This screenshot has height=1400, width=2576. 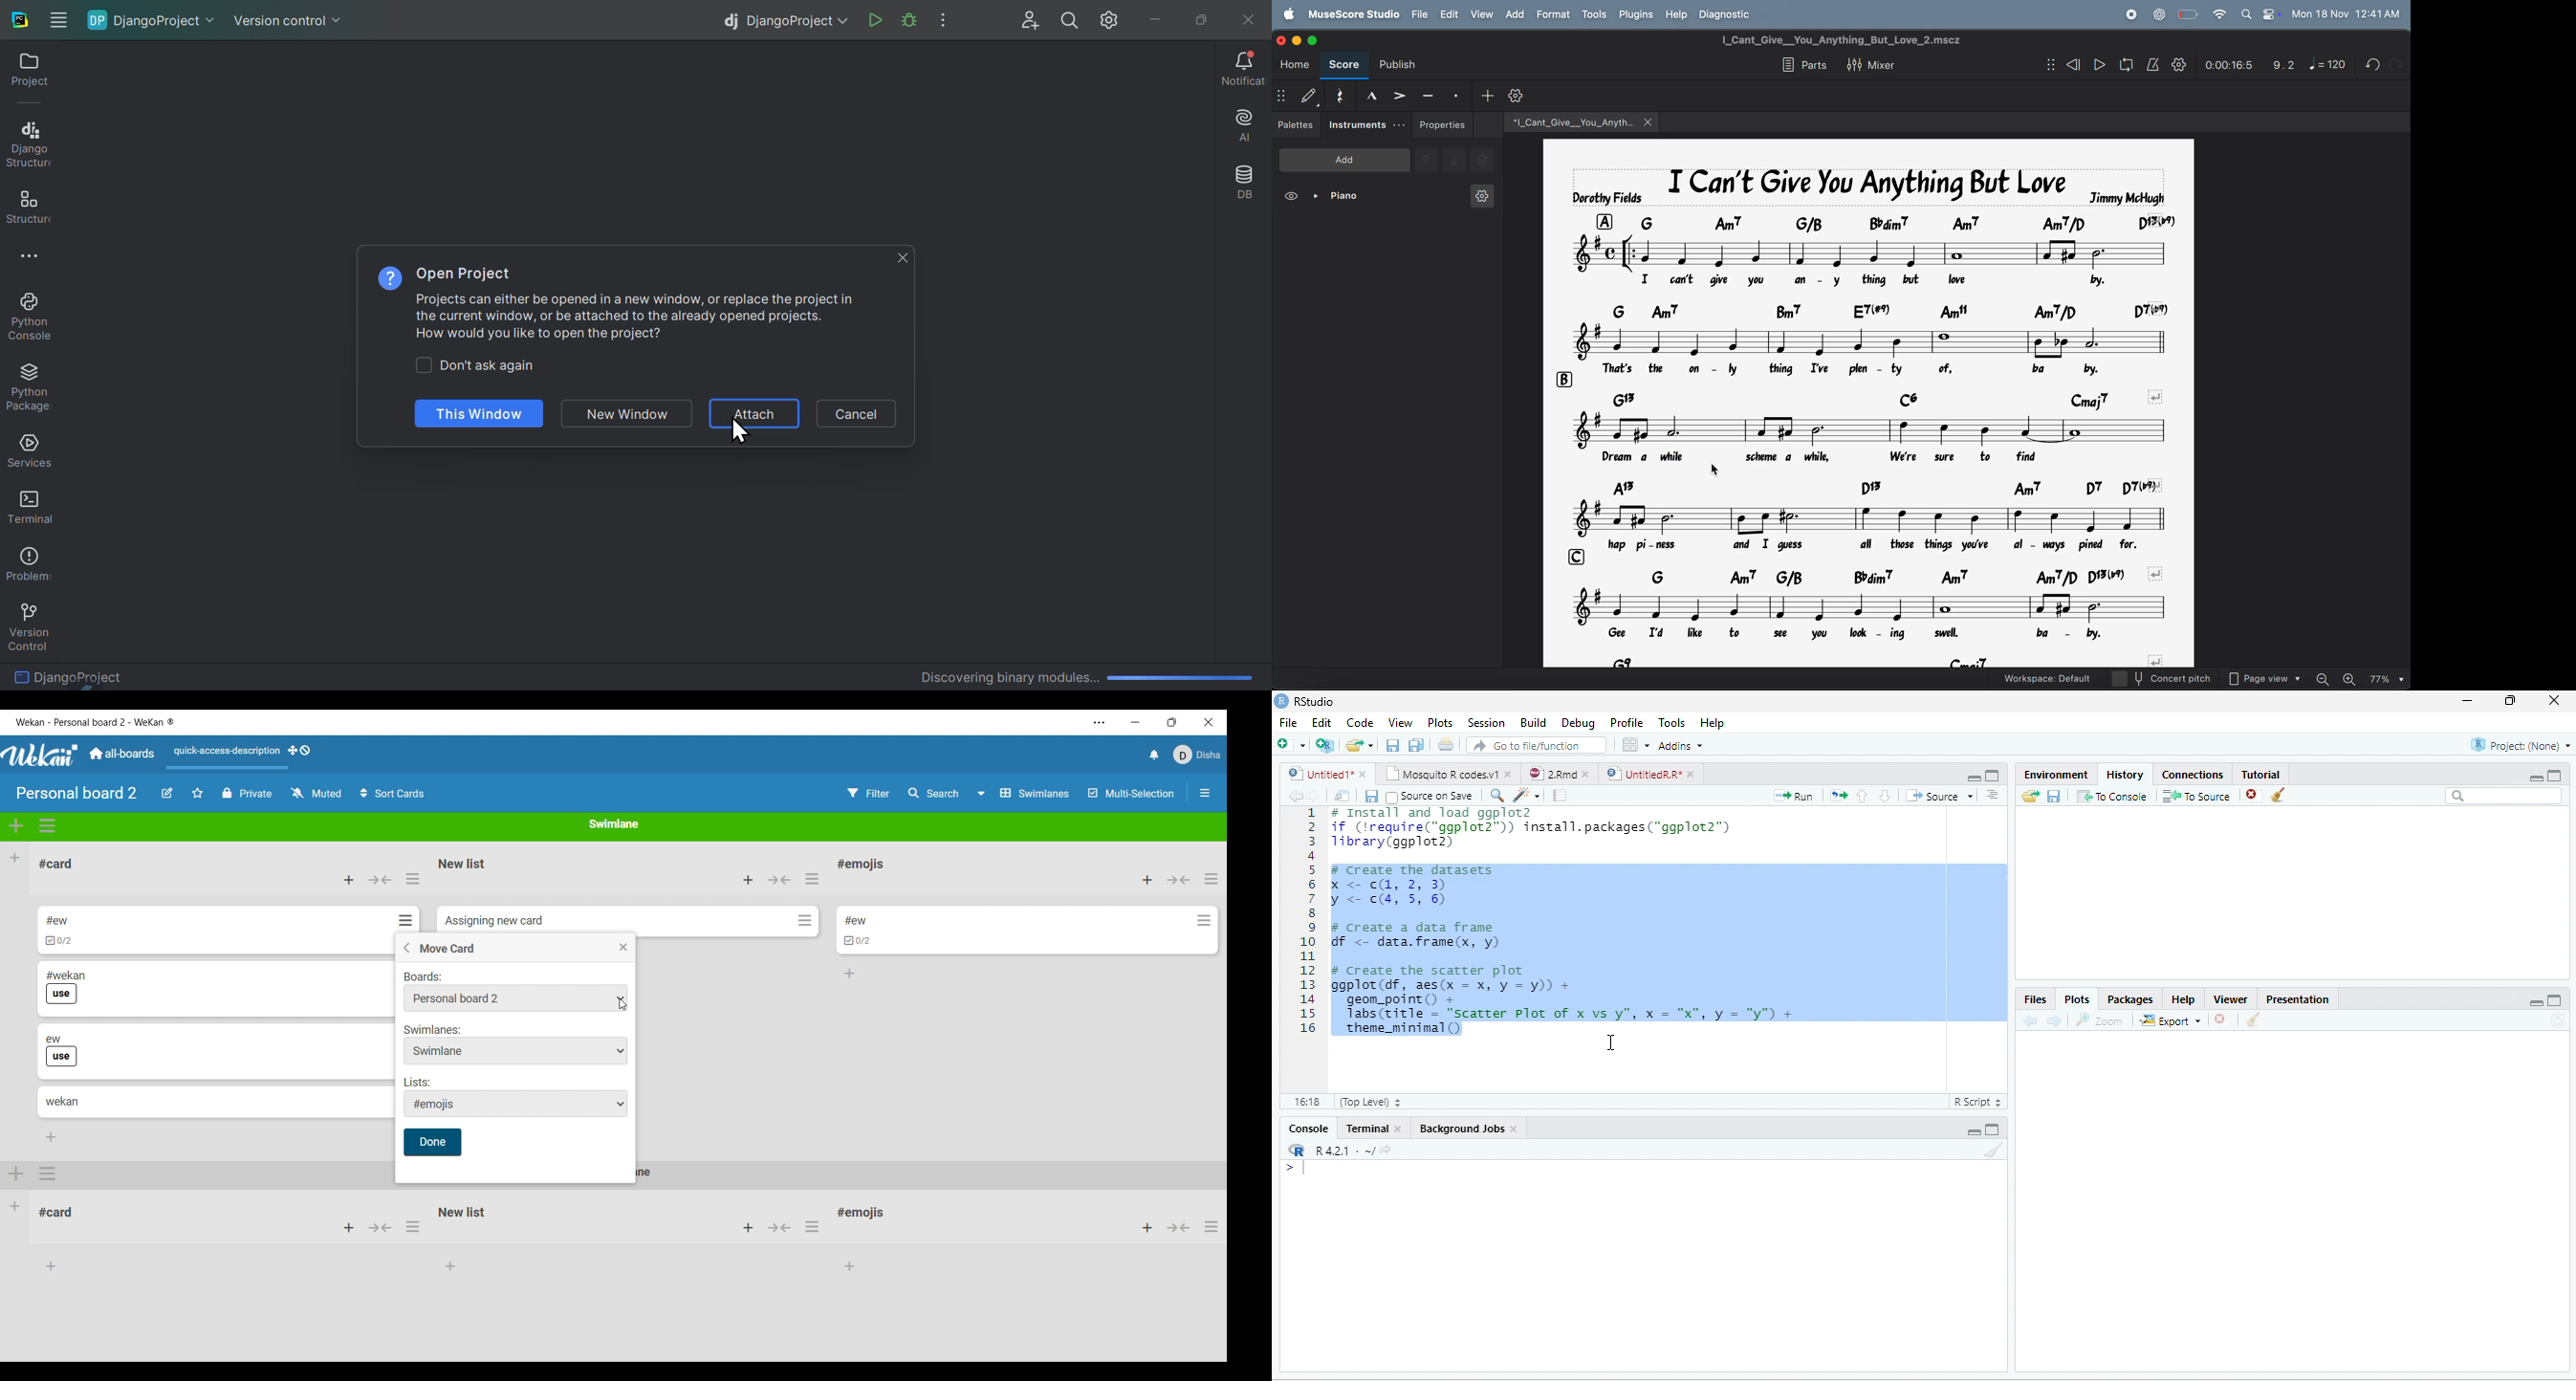 I want to click on plugins, so click(x=1637, y=15).